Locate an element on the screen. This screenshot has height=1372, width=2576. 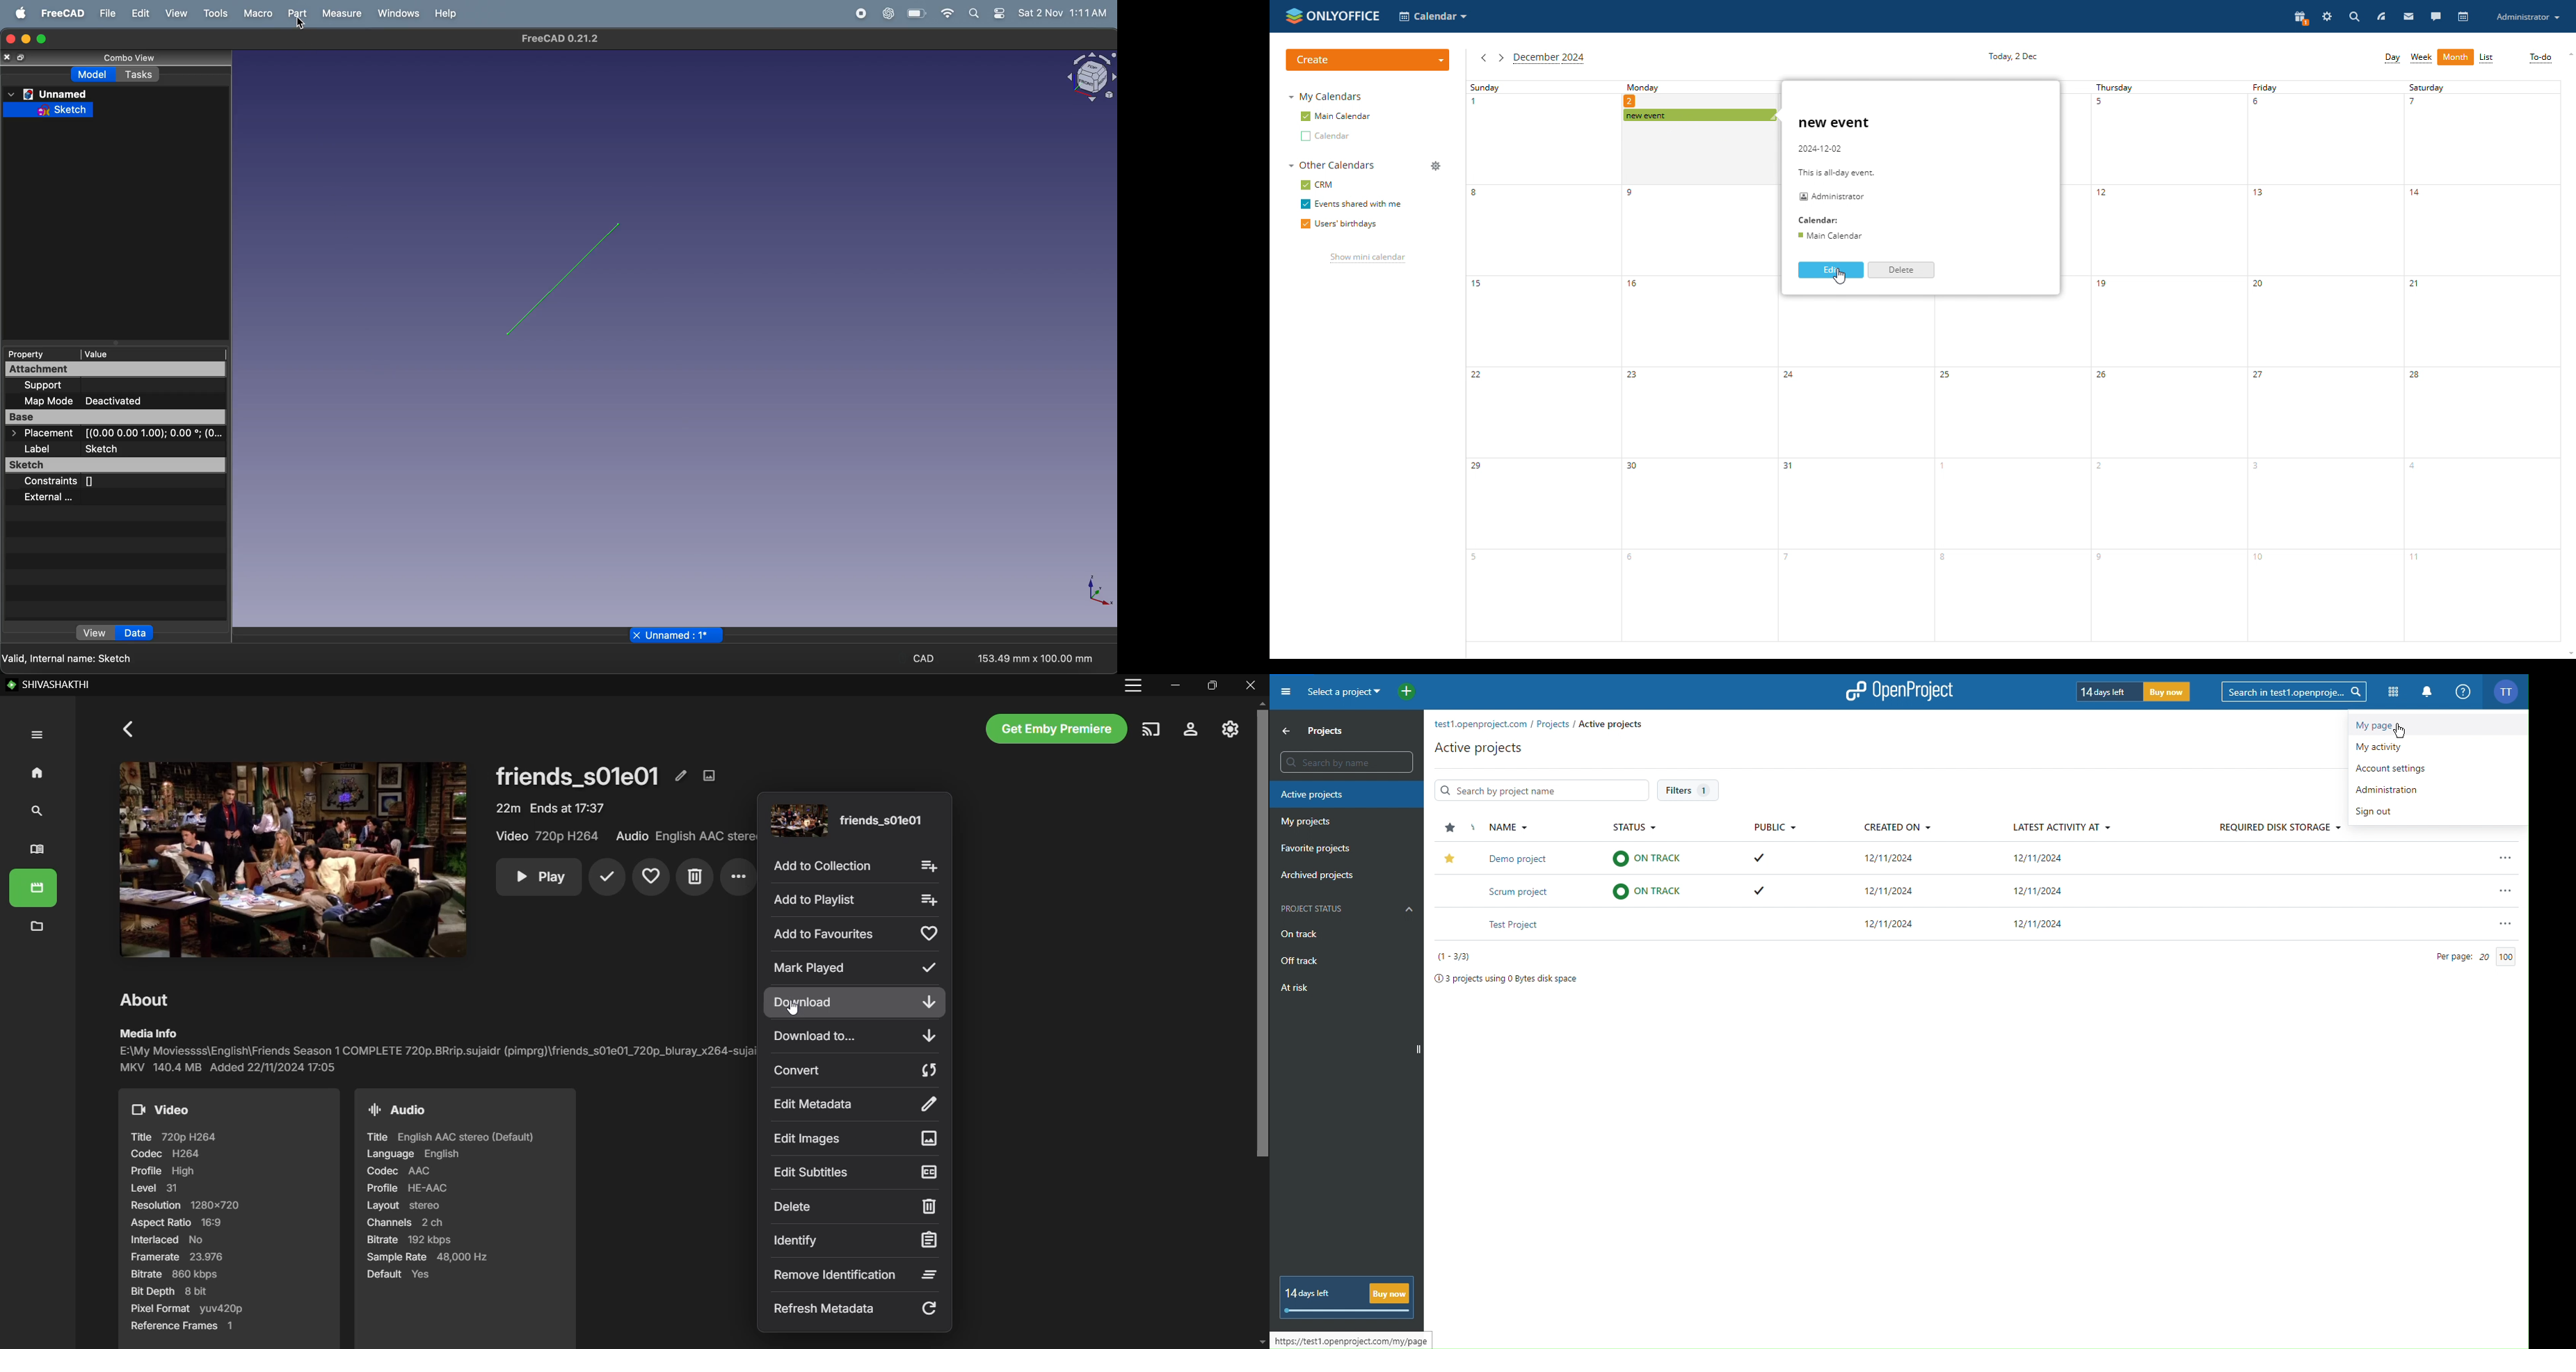
settings is located at coordinates (999, 14).